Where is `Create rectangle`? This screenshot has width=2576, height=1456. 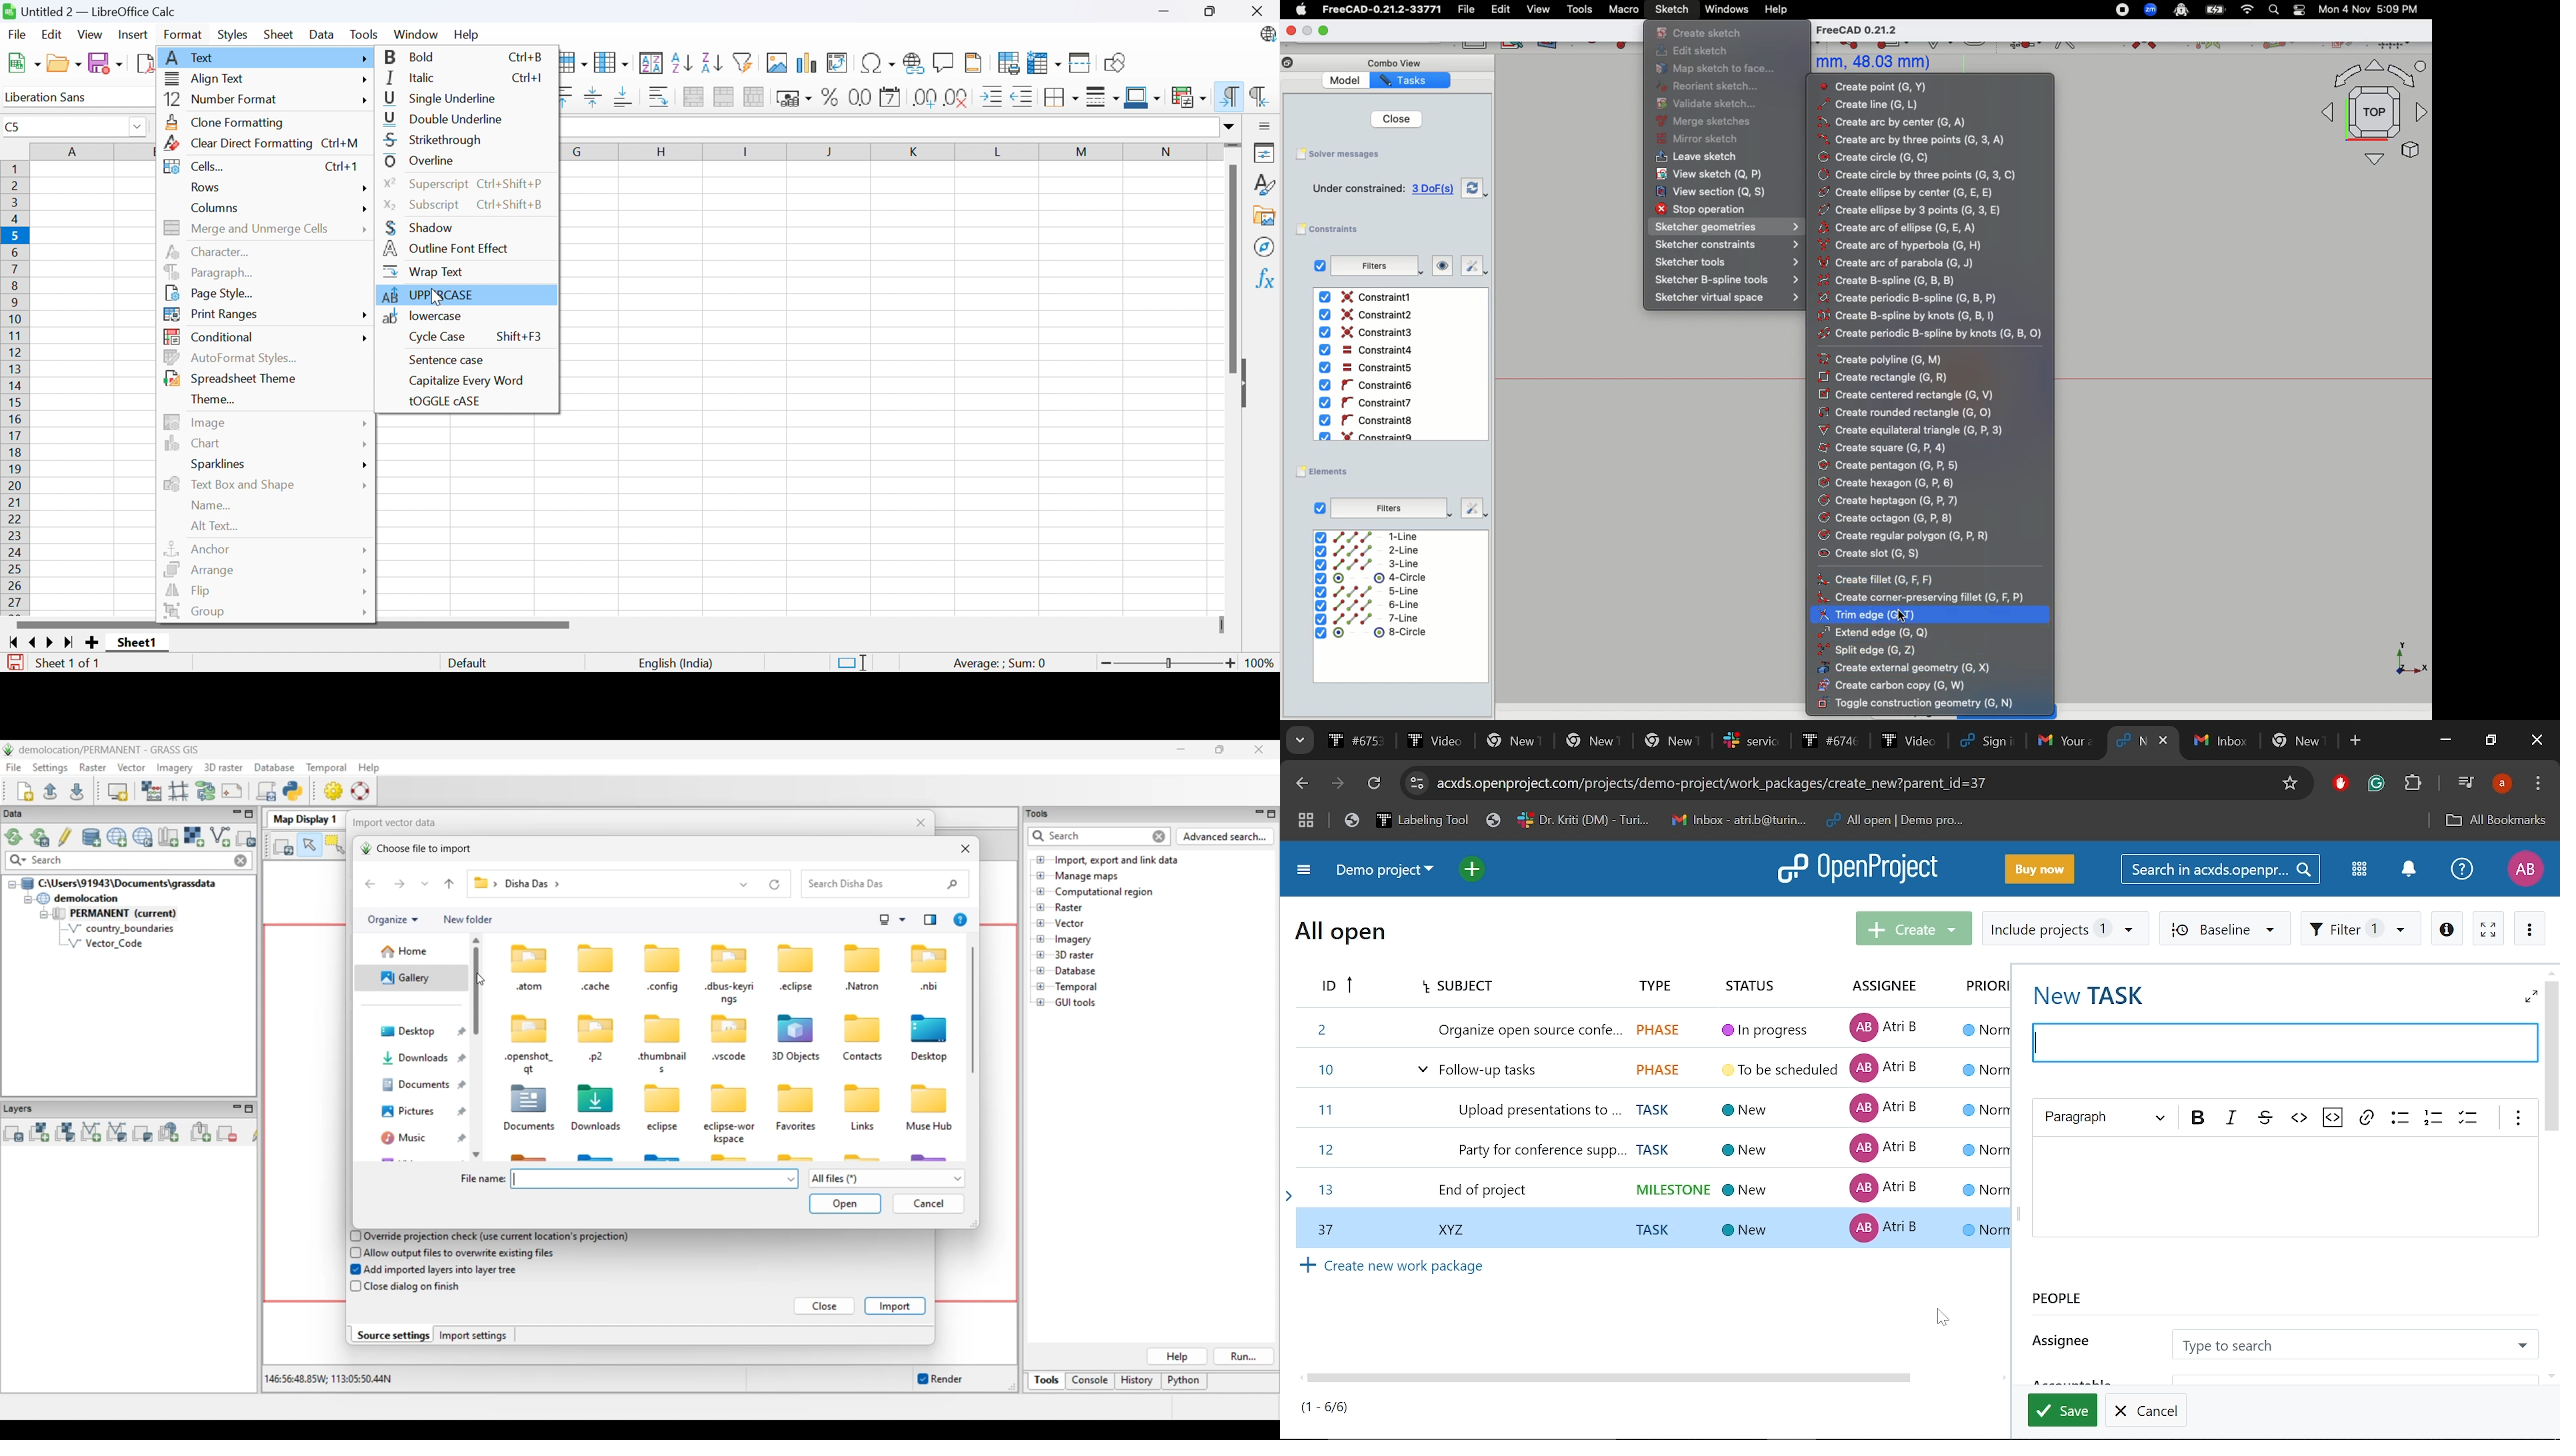 Create rectangle is located at coordinates (1882, 378).